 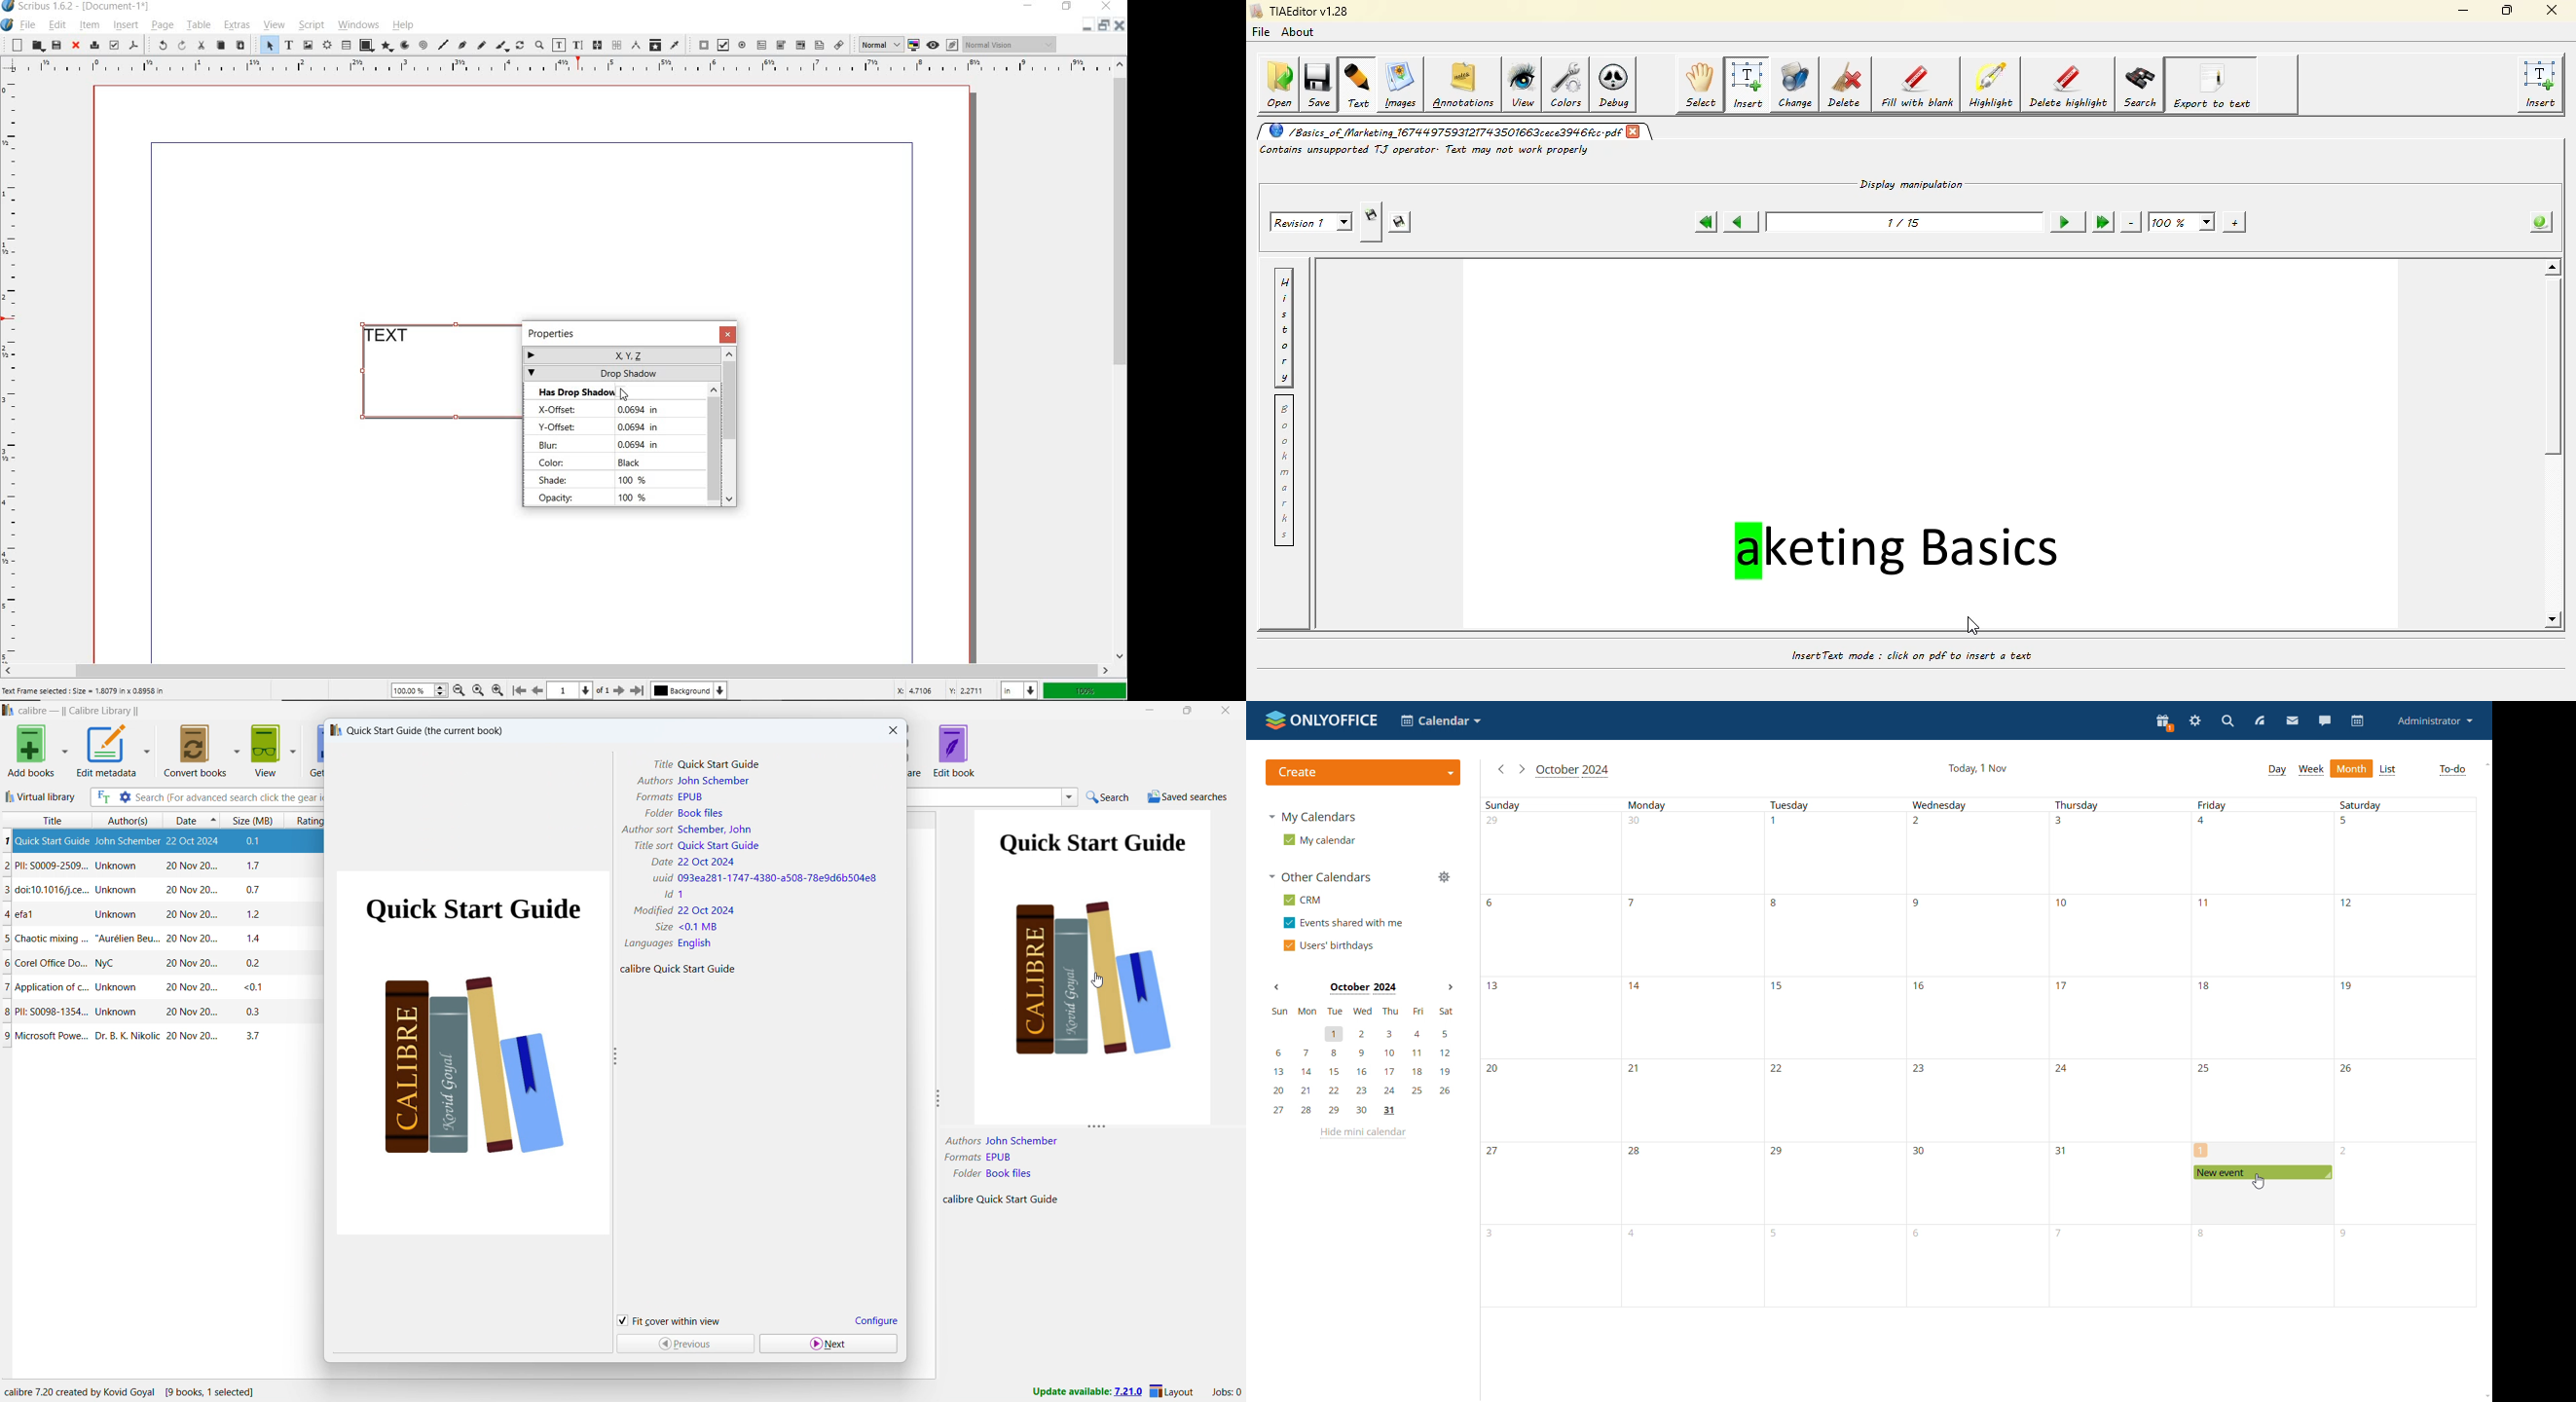 What do you see at coordinates (669, 1320) in the screenshot?
I see `fit cover within view` at bounding box center [669, 1320].